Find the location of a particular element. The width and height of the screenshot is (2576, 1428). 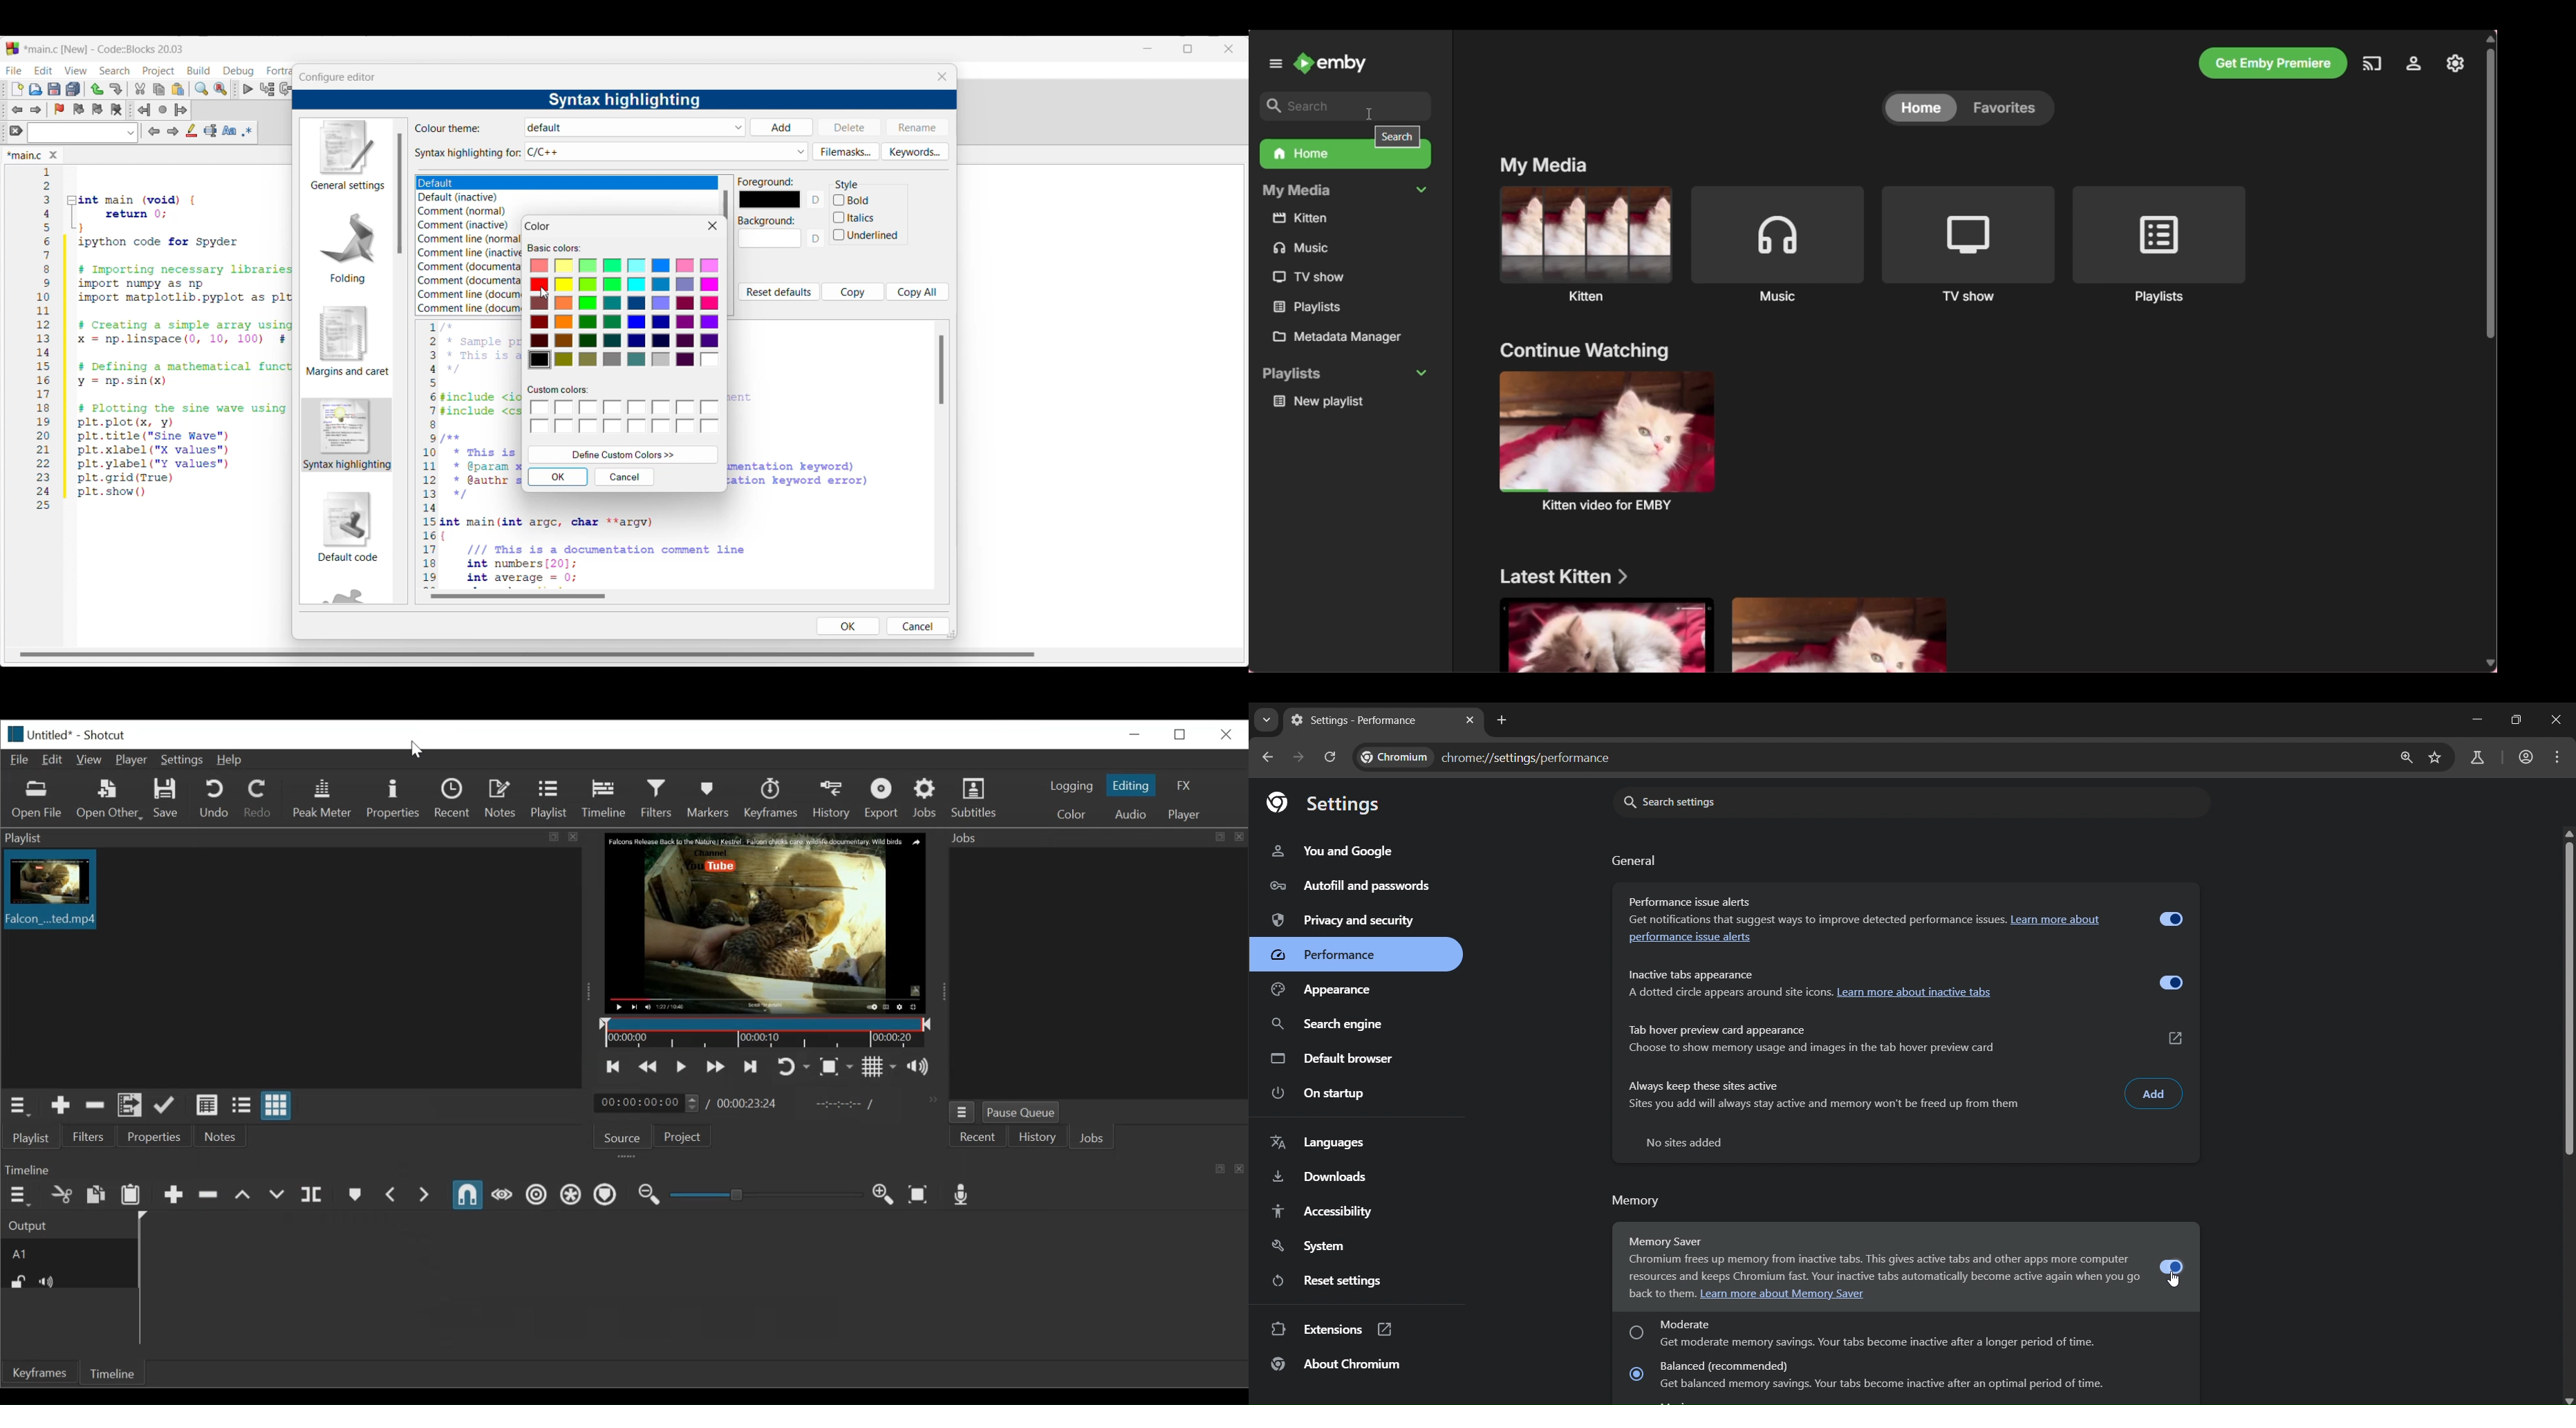

extensions is located at coordinates (1332, 1330).